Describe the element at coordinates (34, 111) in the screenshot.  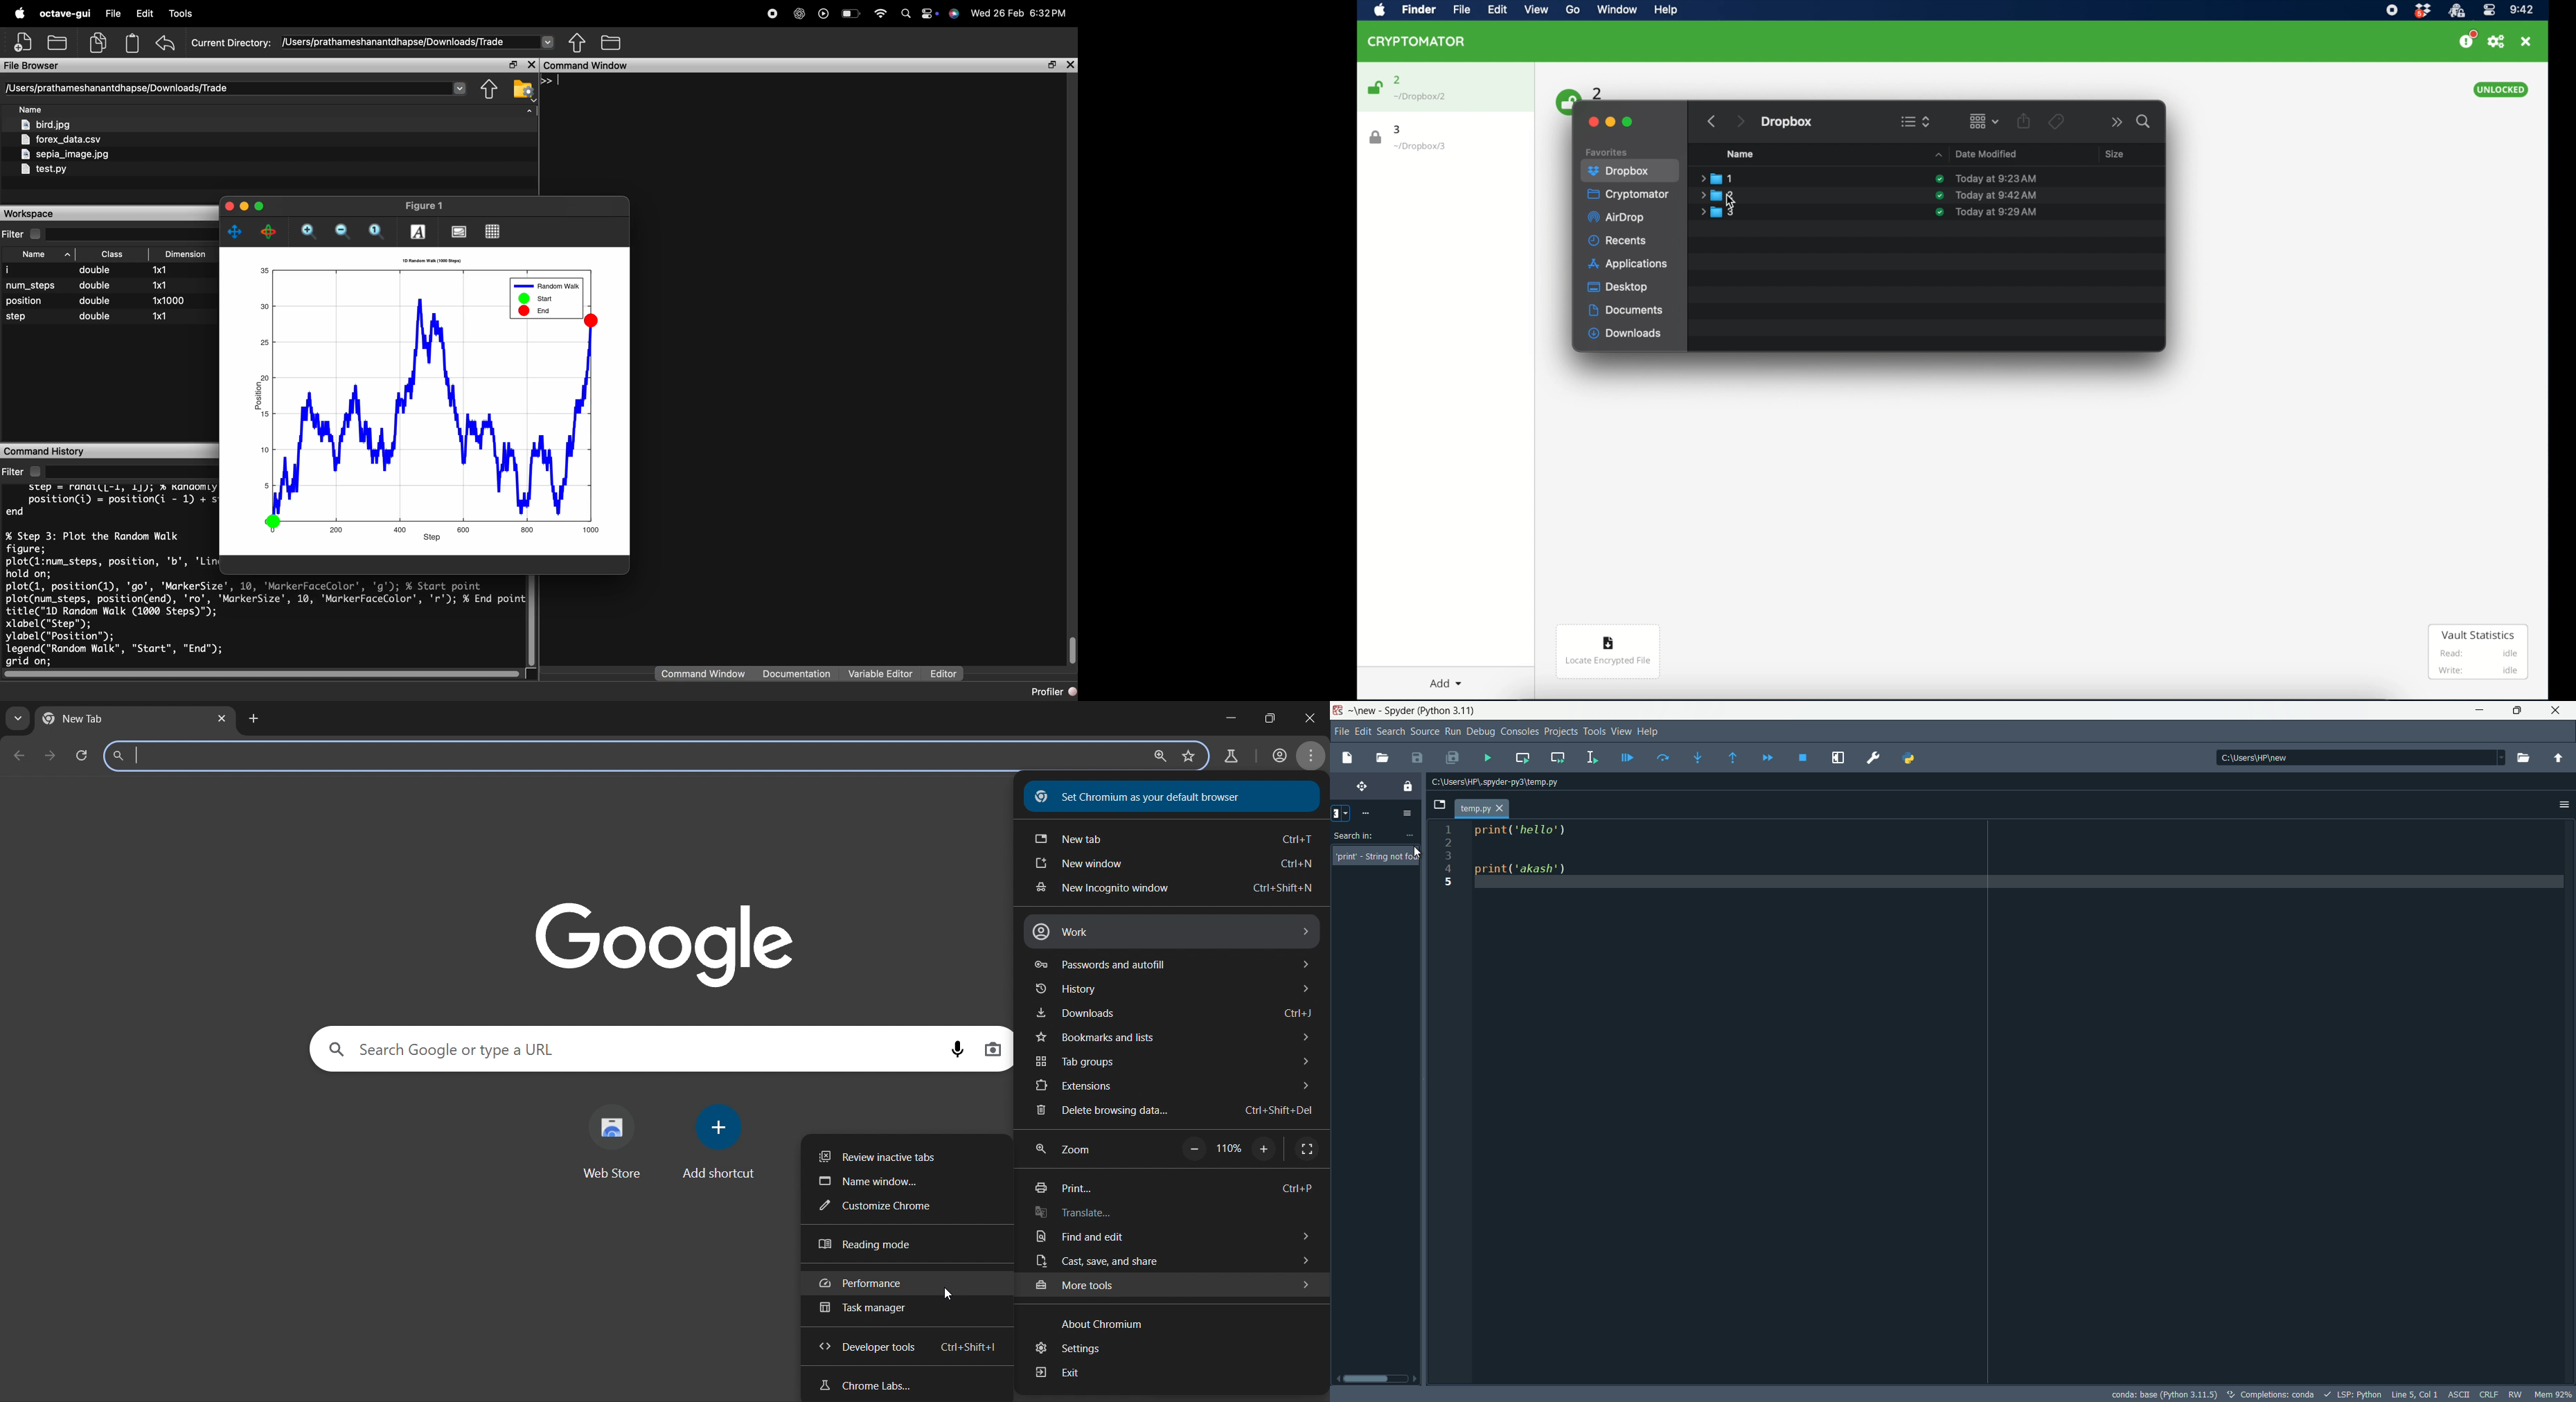
I see `sort by name` at that location.